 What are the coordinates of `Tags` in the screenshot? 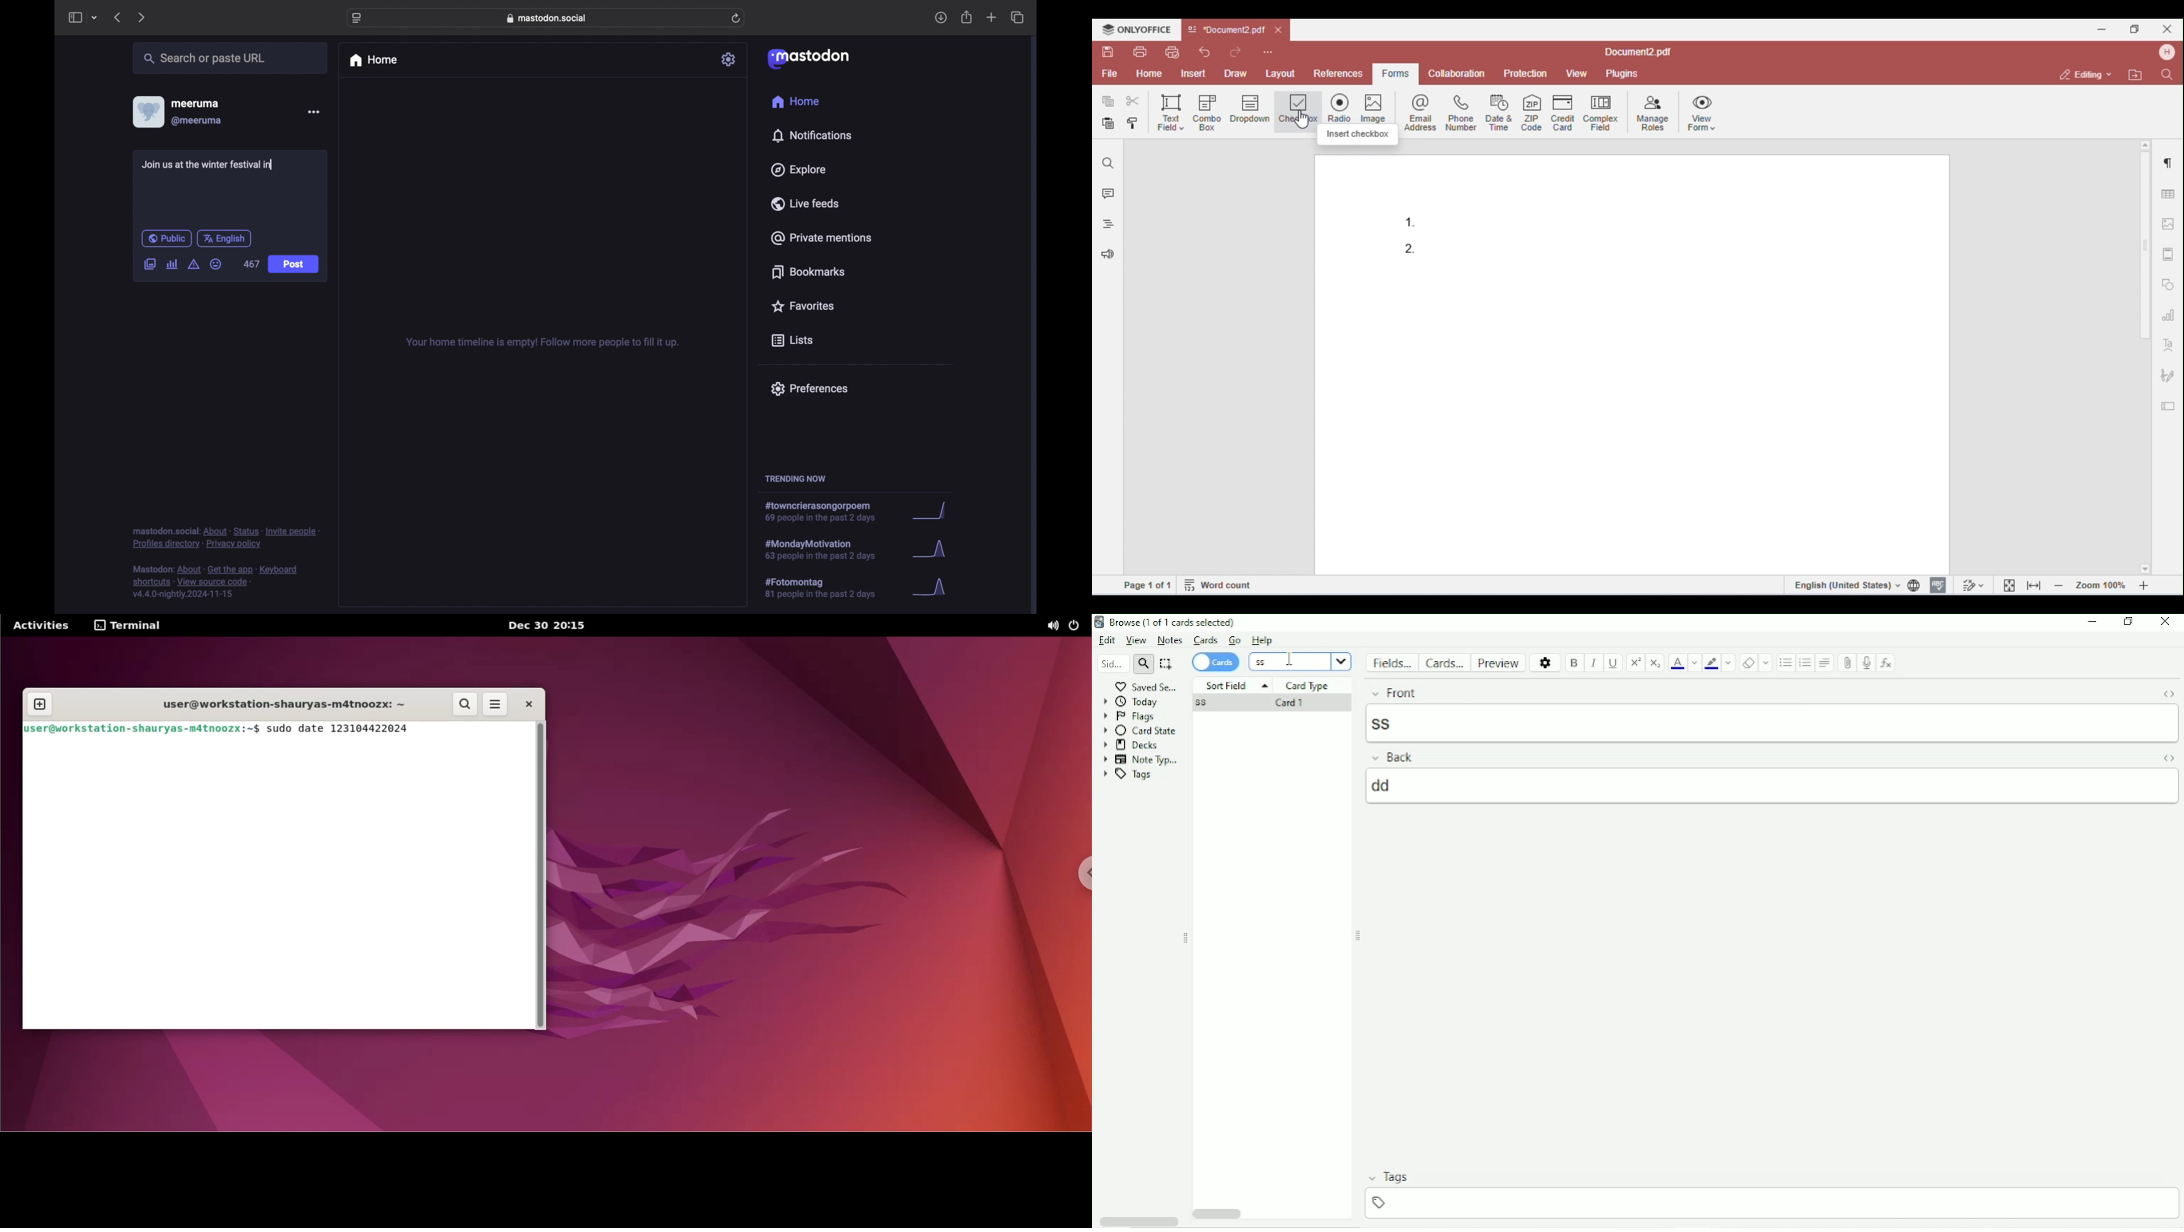 It's located at (1771, 1178).